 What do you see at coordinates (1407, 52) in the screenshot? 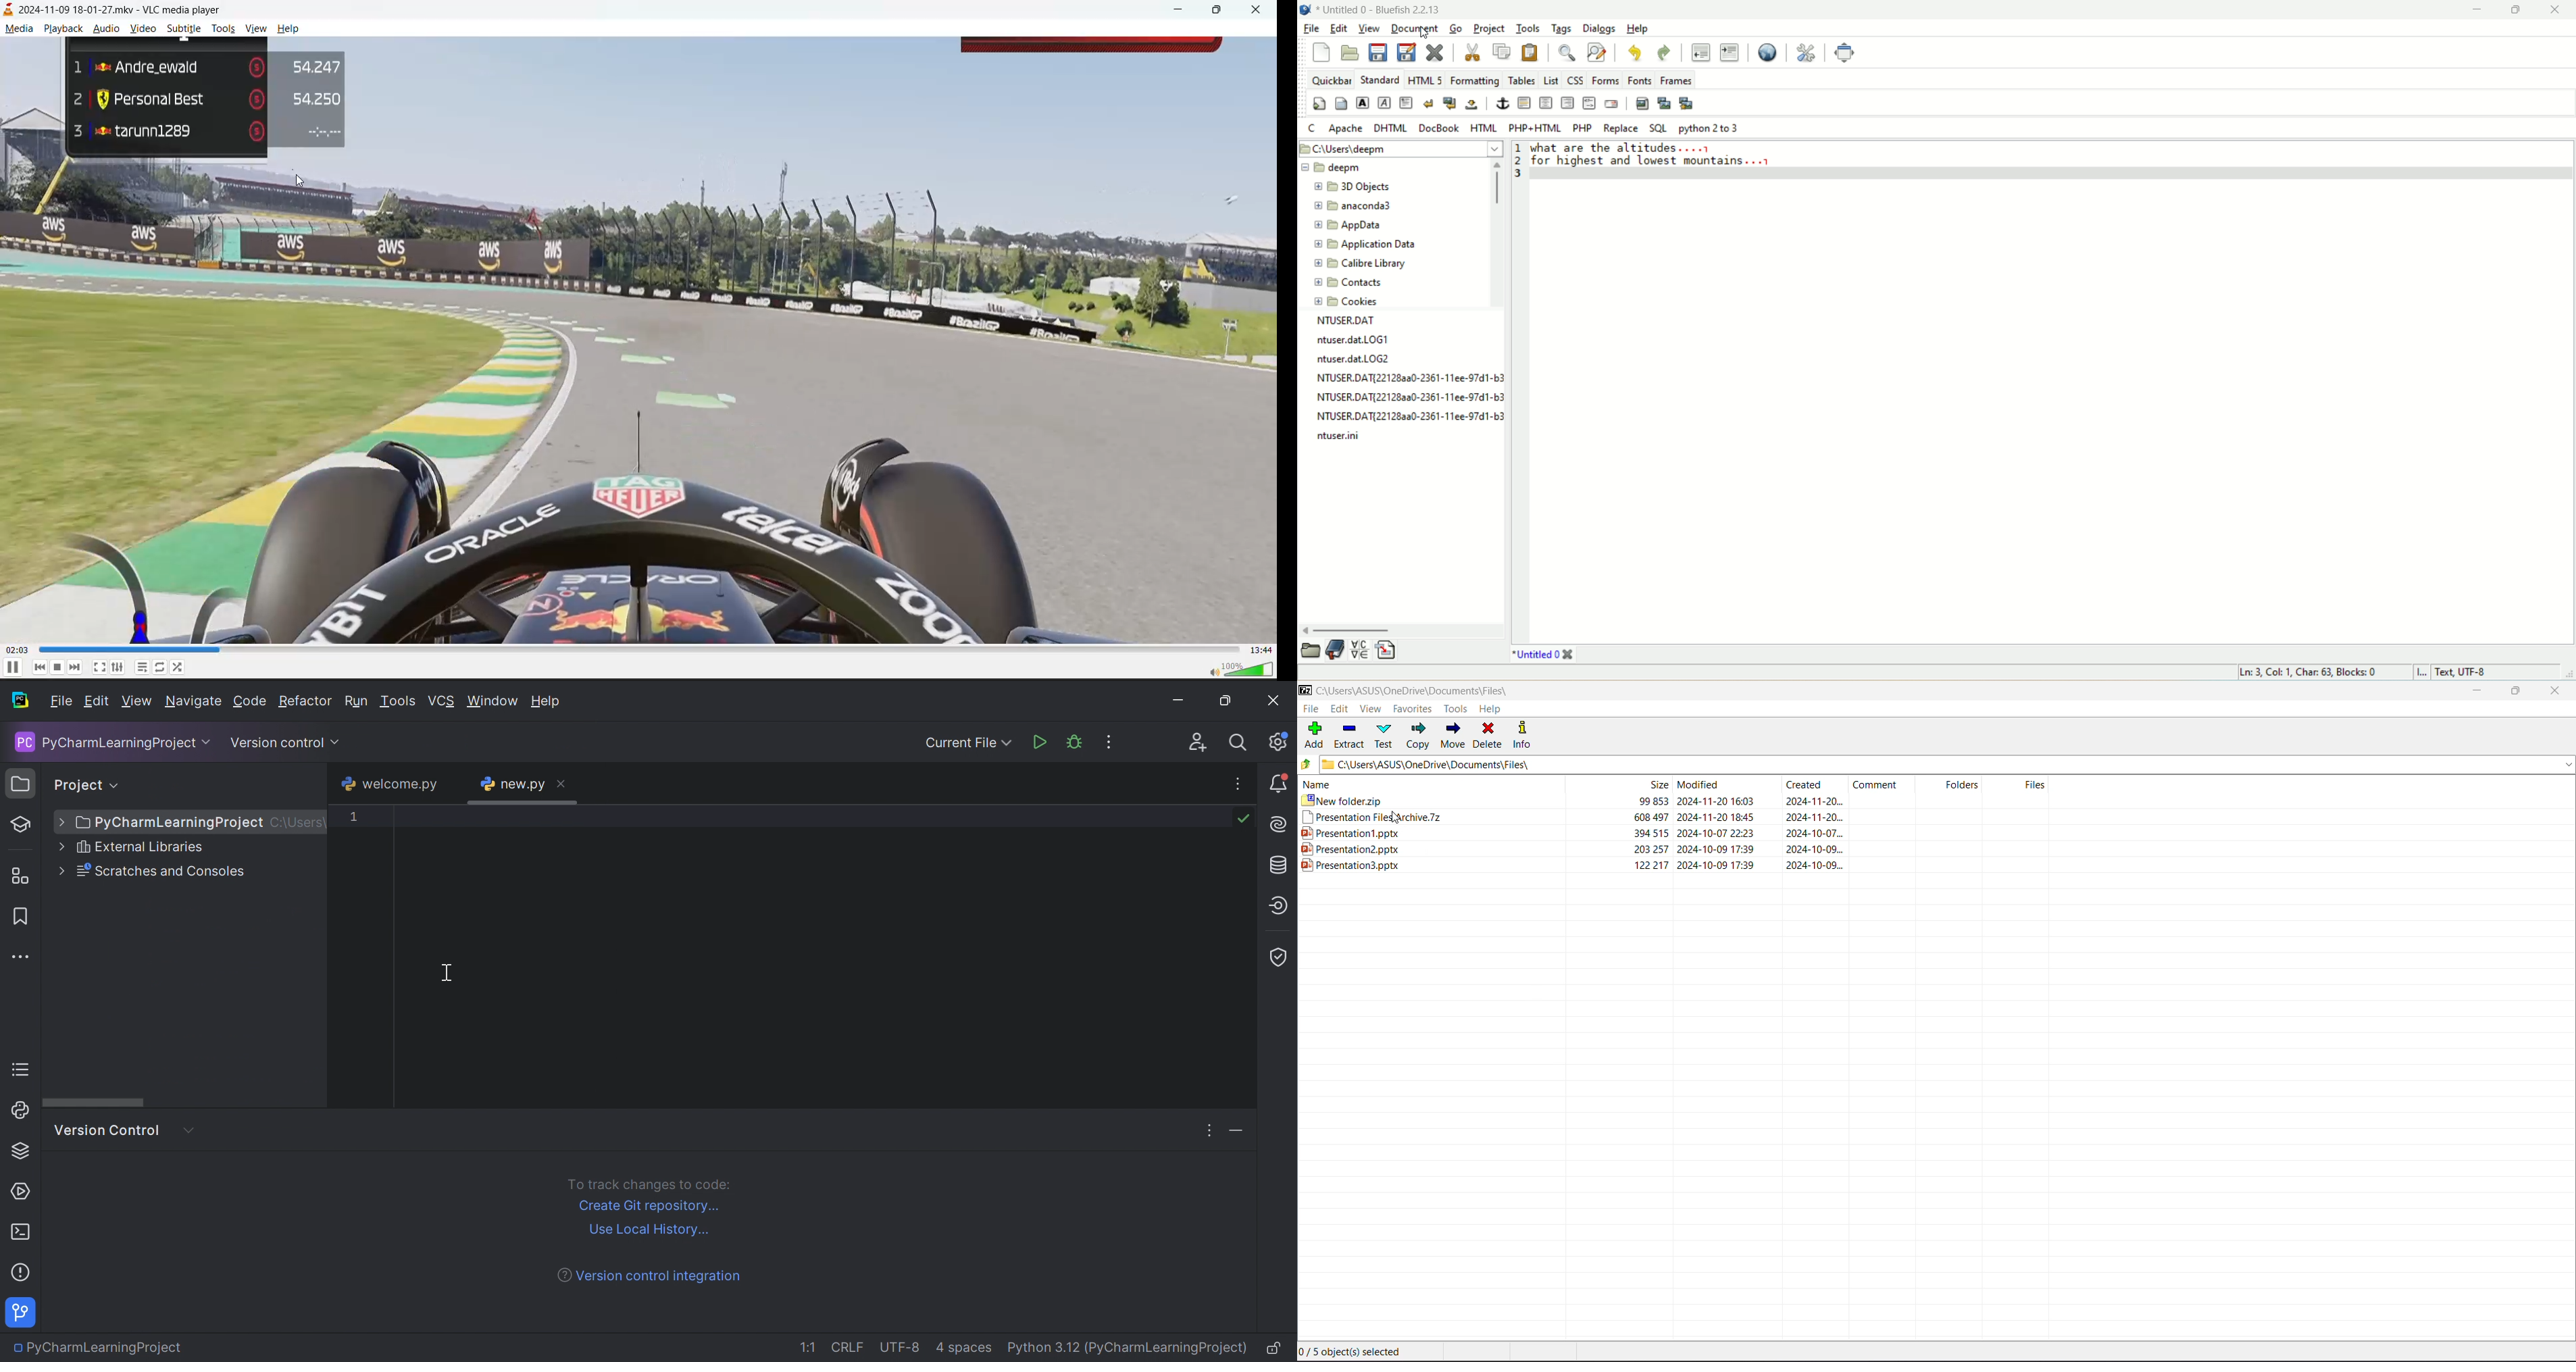
I see `save file as` at bounding box center [1407, 52].